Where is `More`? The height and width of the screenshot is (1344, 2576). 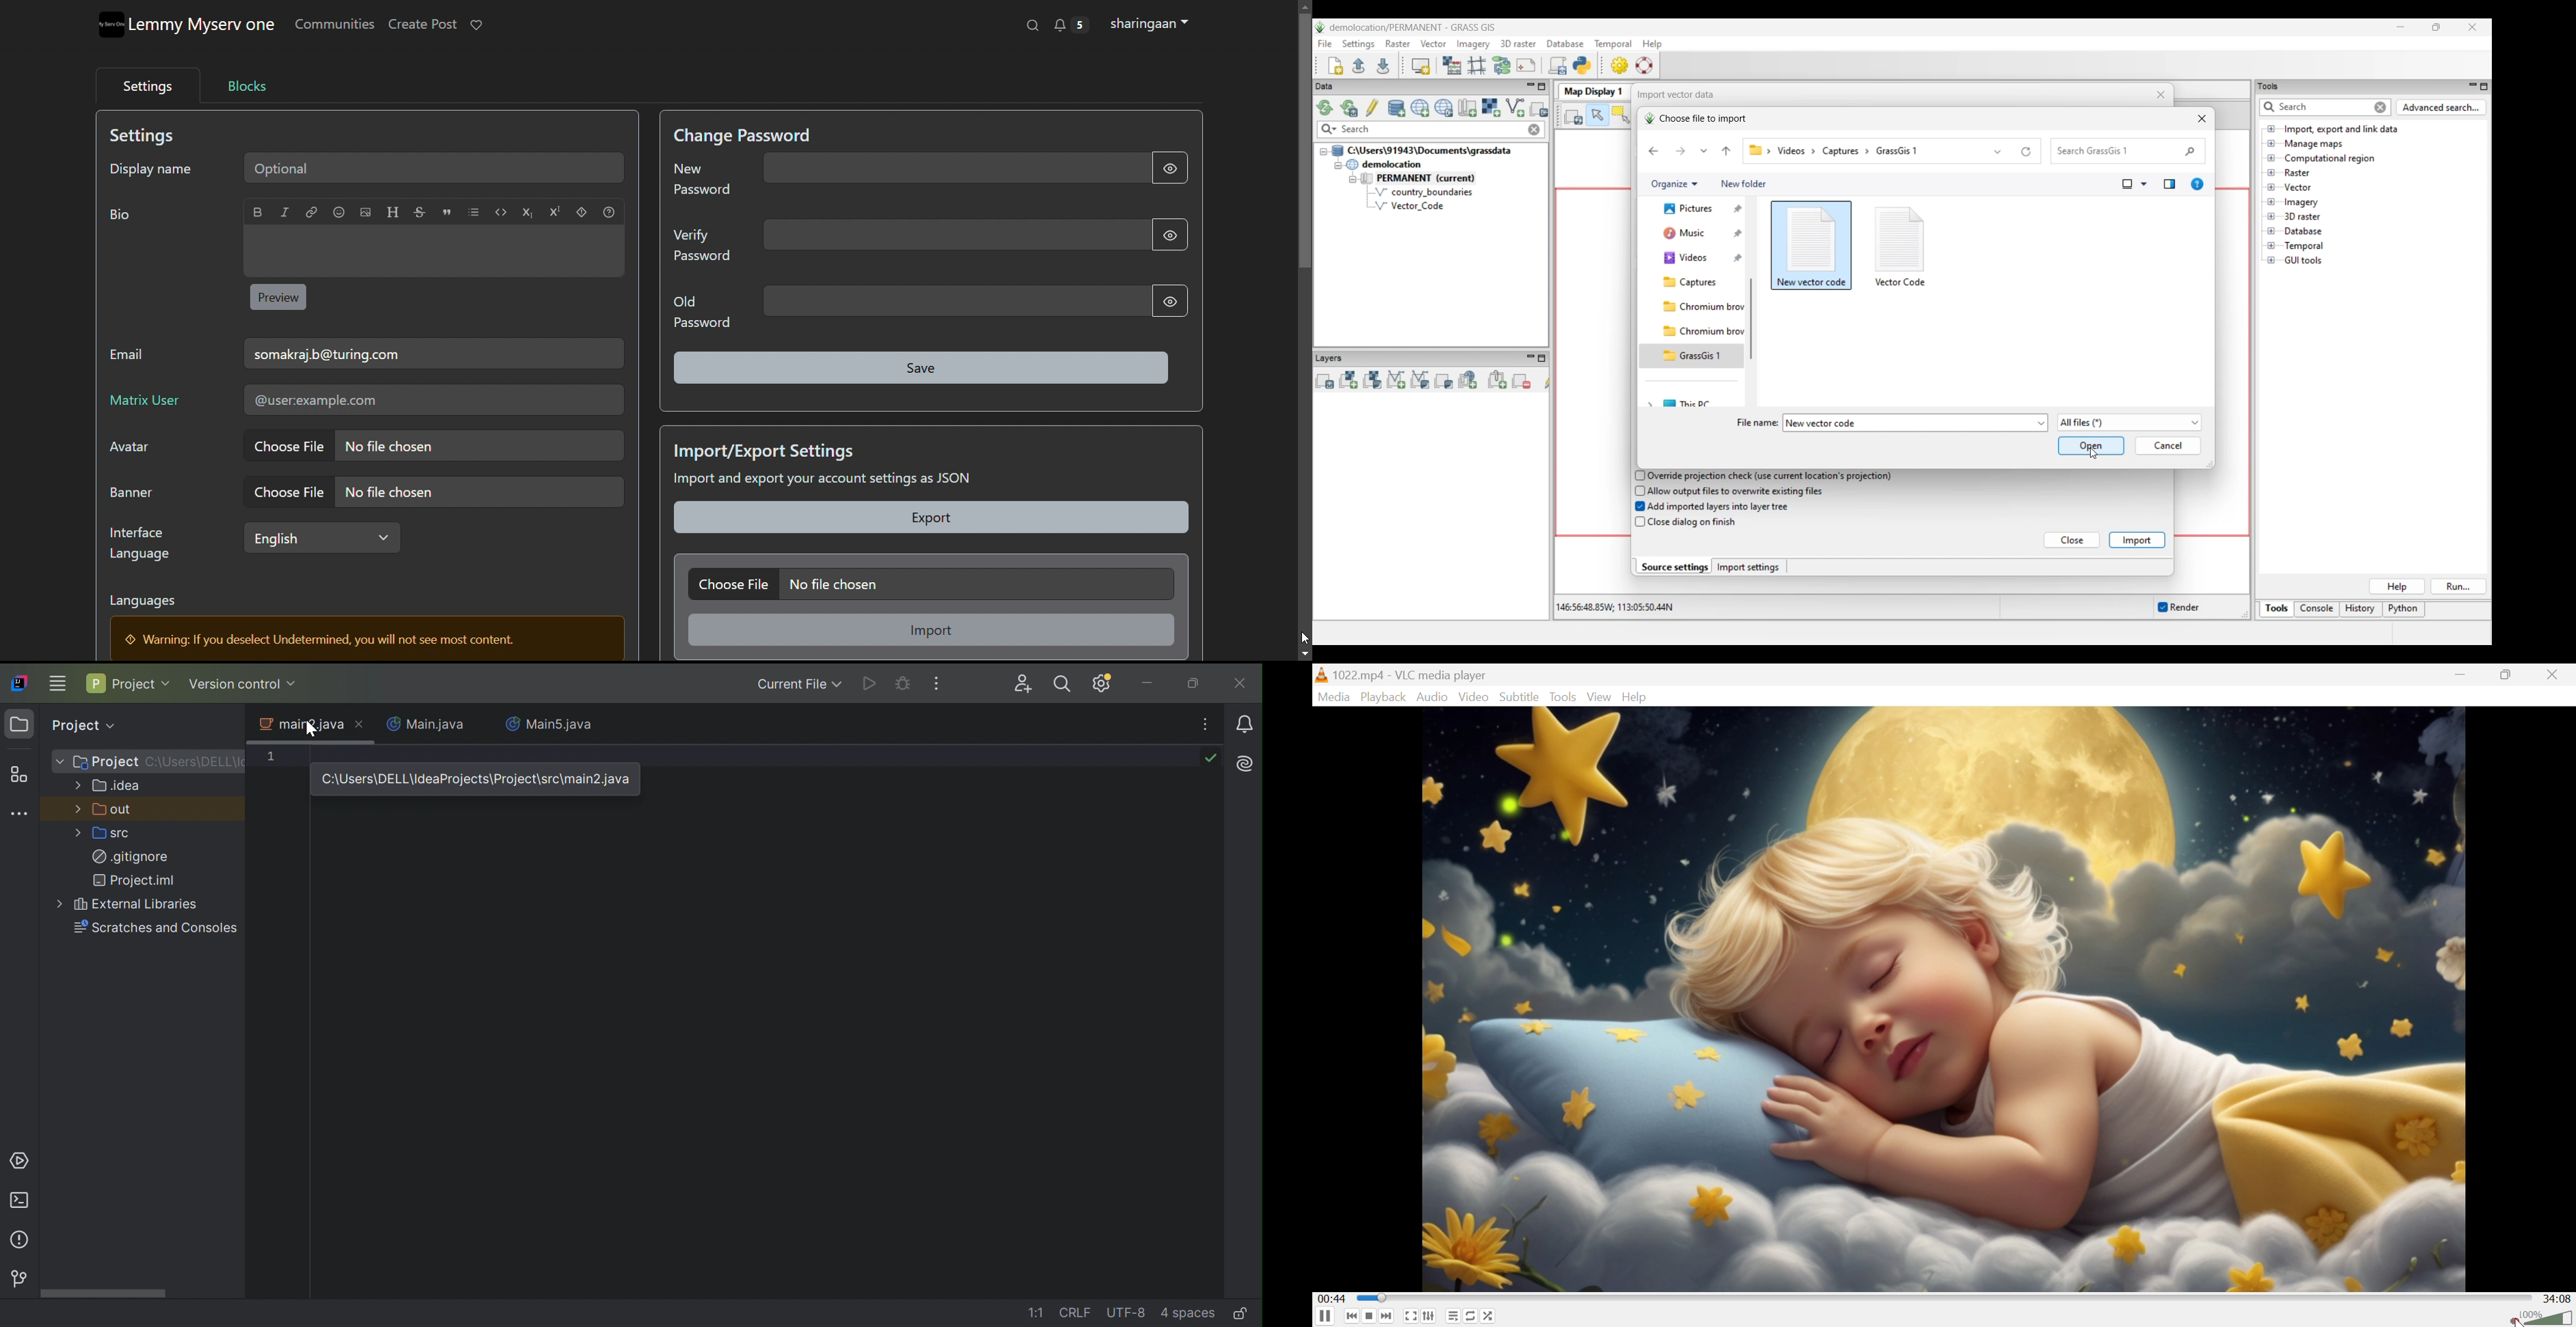
More is located at coordinates (78, 808).